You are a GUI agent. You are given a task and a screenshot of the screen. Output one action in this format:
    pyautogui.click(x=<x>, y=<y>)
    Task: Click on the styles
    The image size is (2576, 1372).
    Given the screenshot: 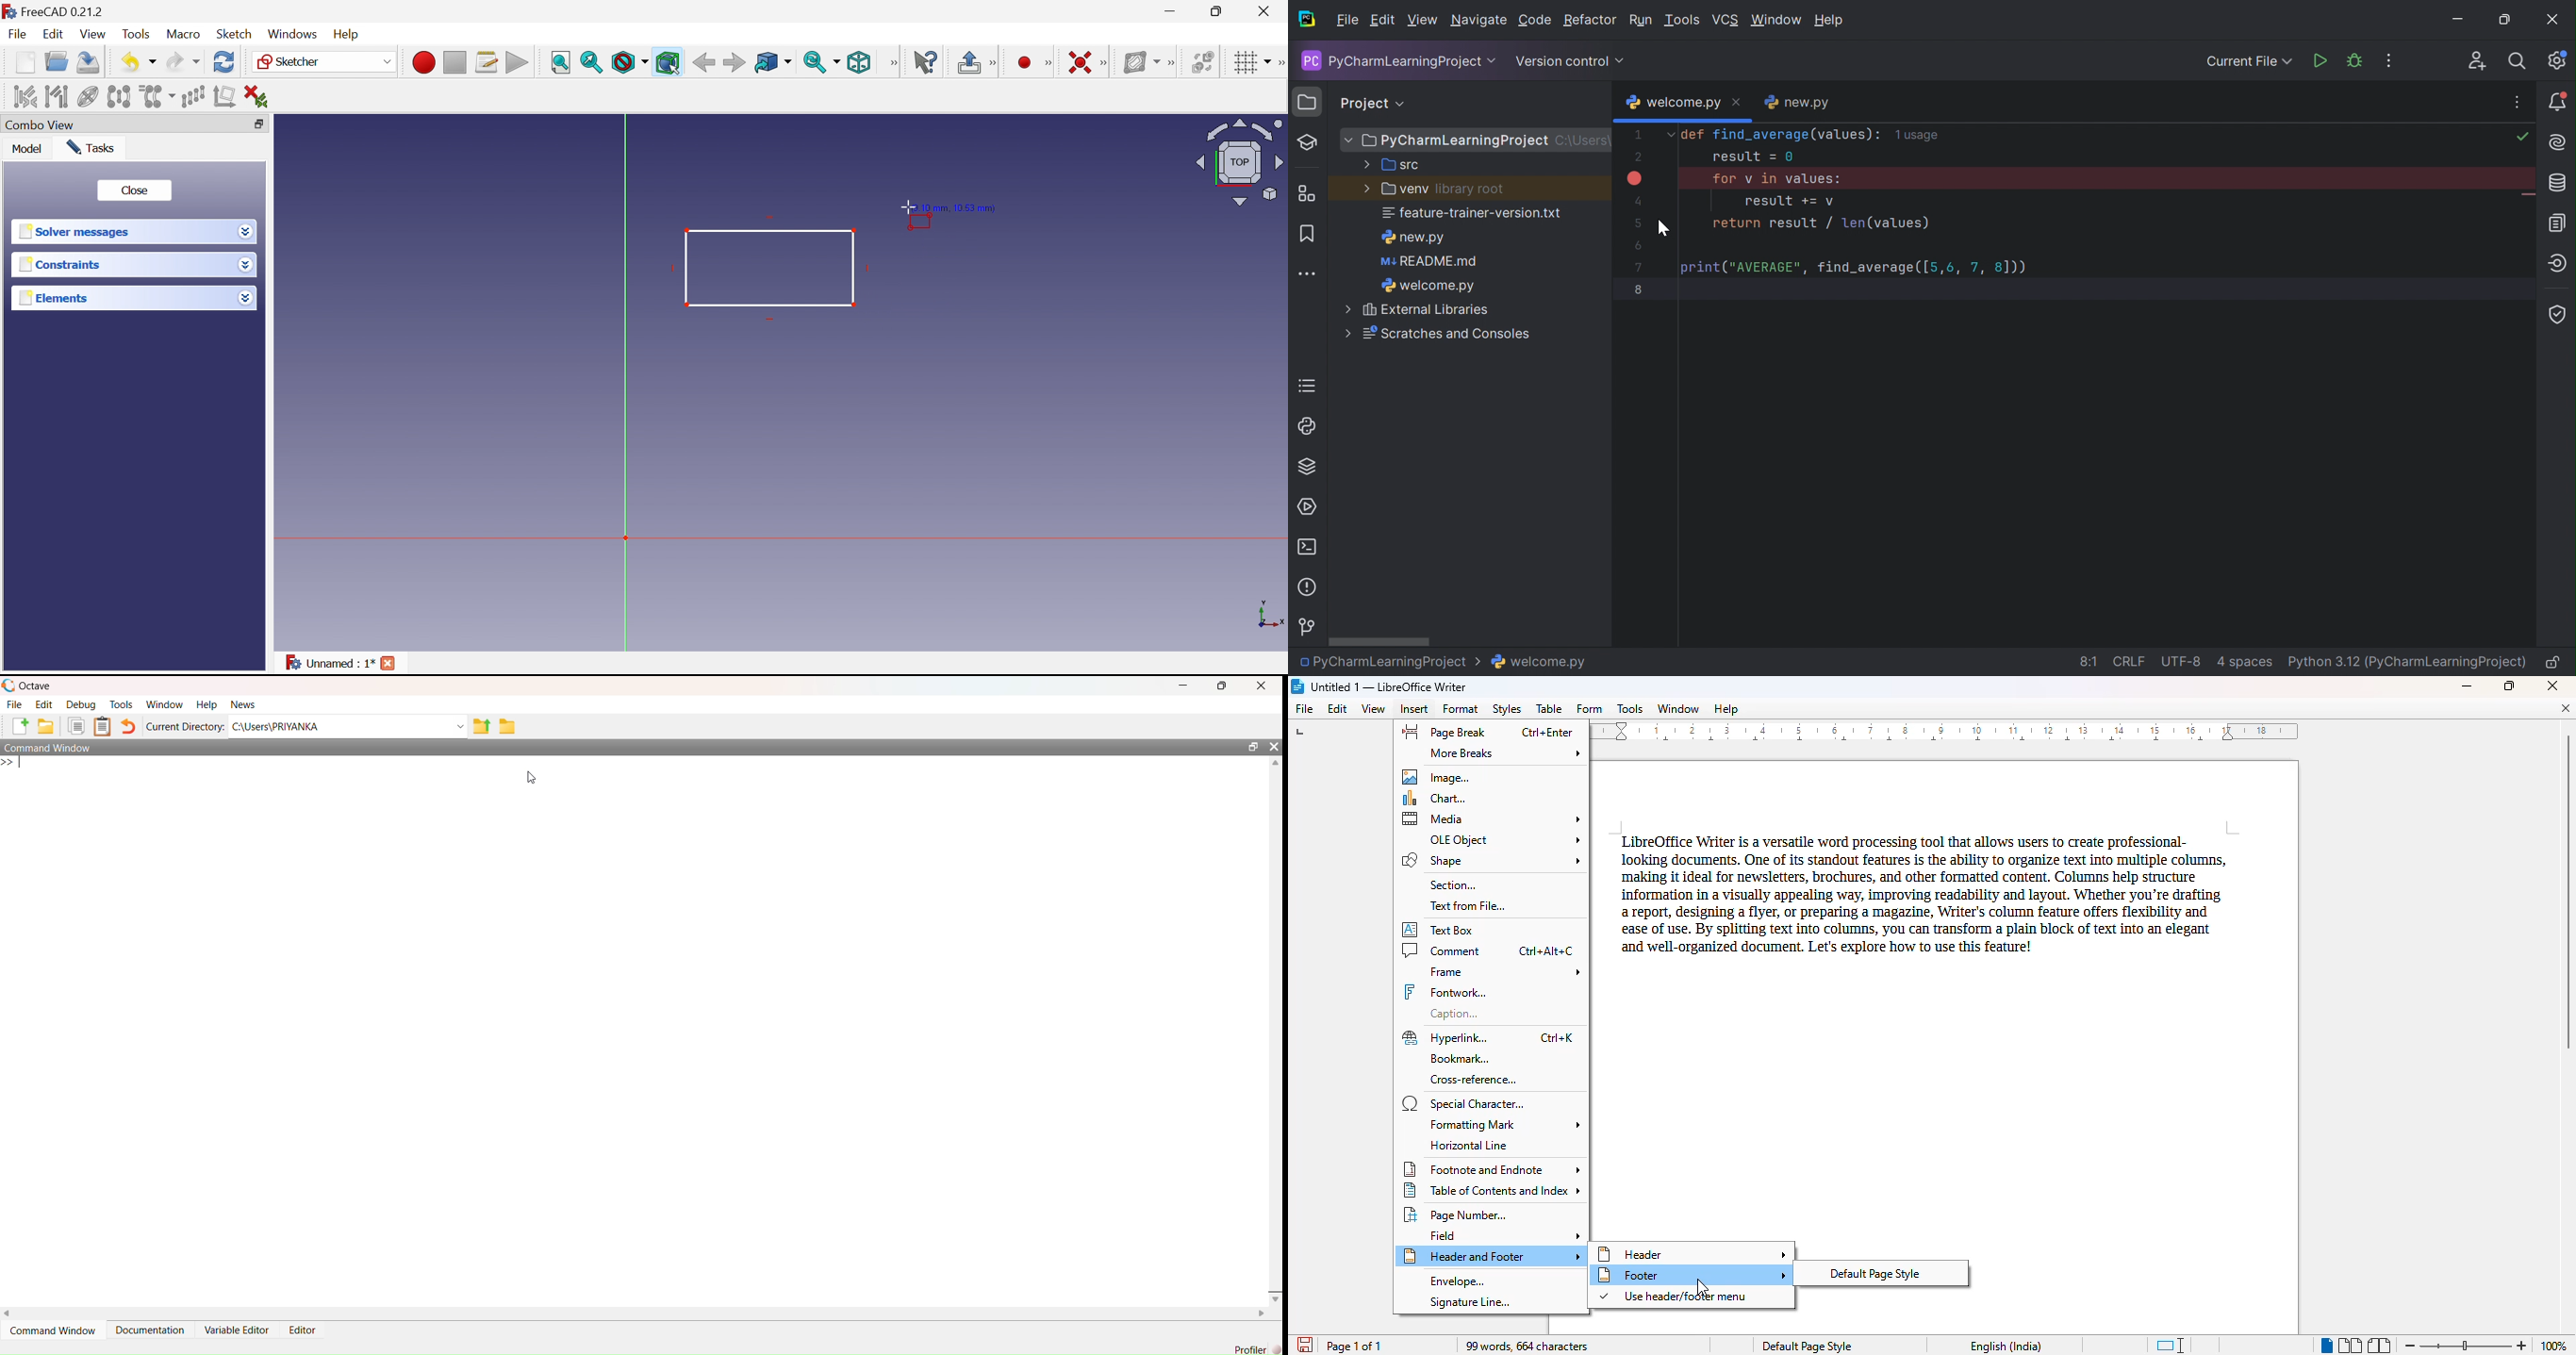 What is the action you would take?
    pyautogui.click(x=1506, y=709)
    